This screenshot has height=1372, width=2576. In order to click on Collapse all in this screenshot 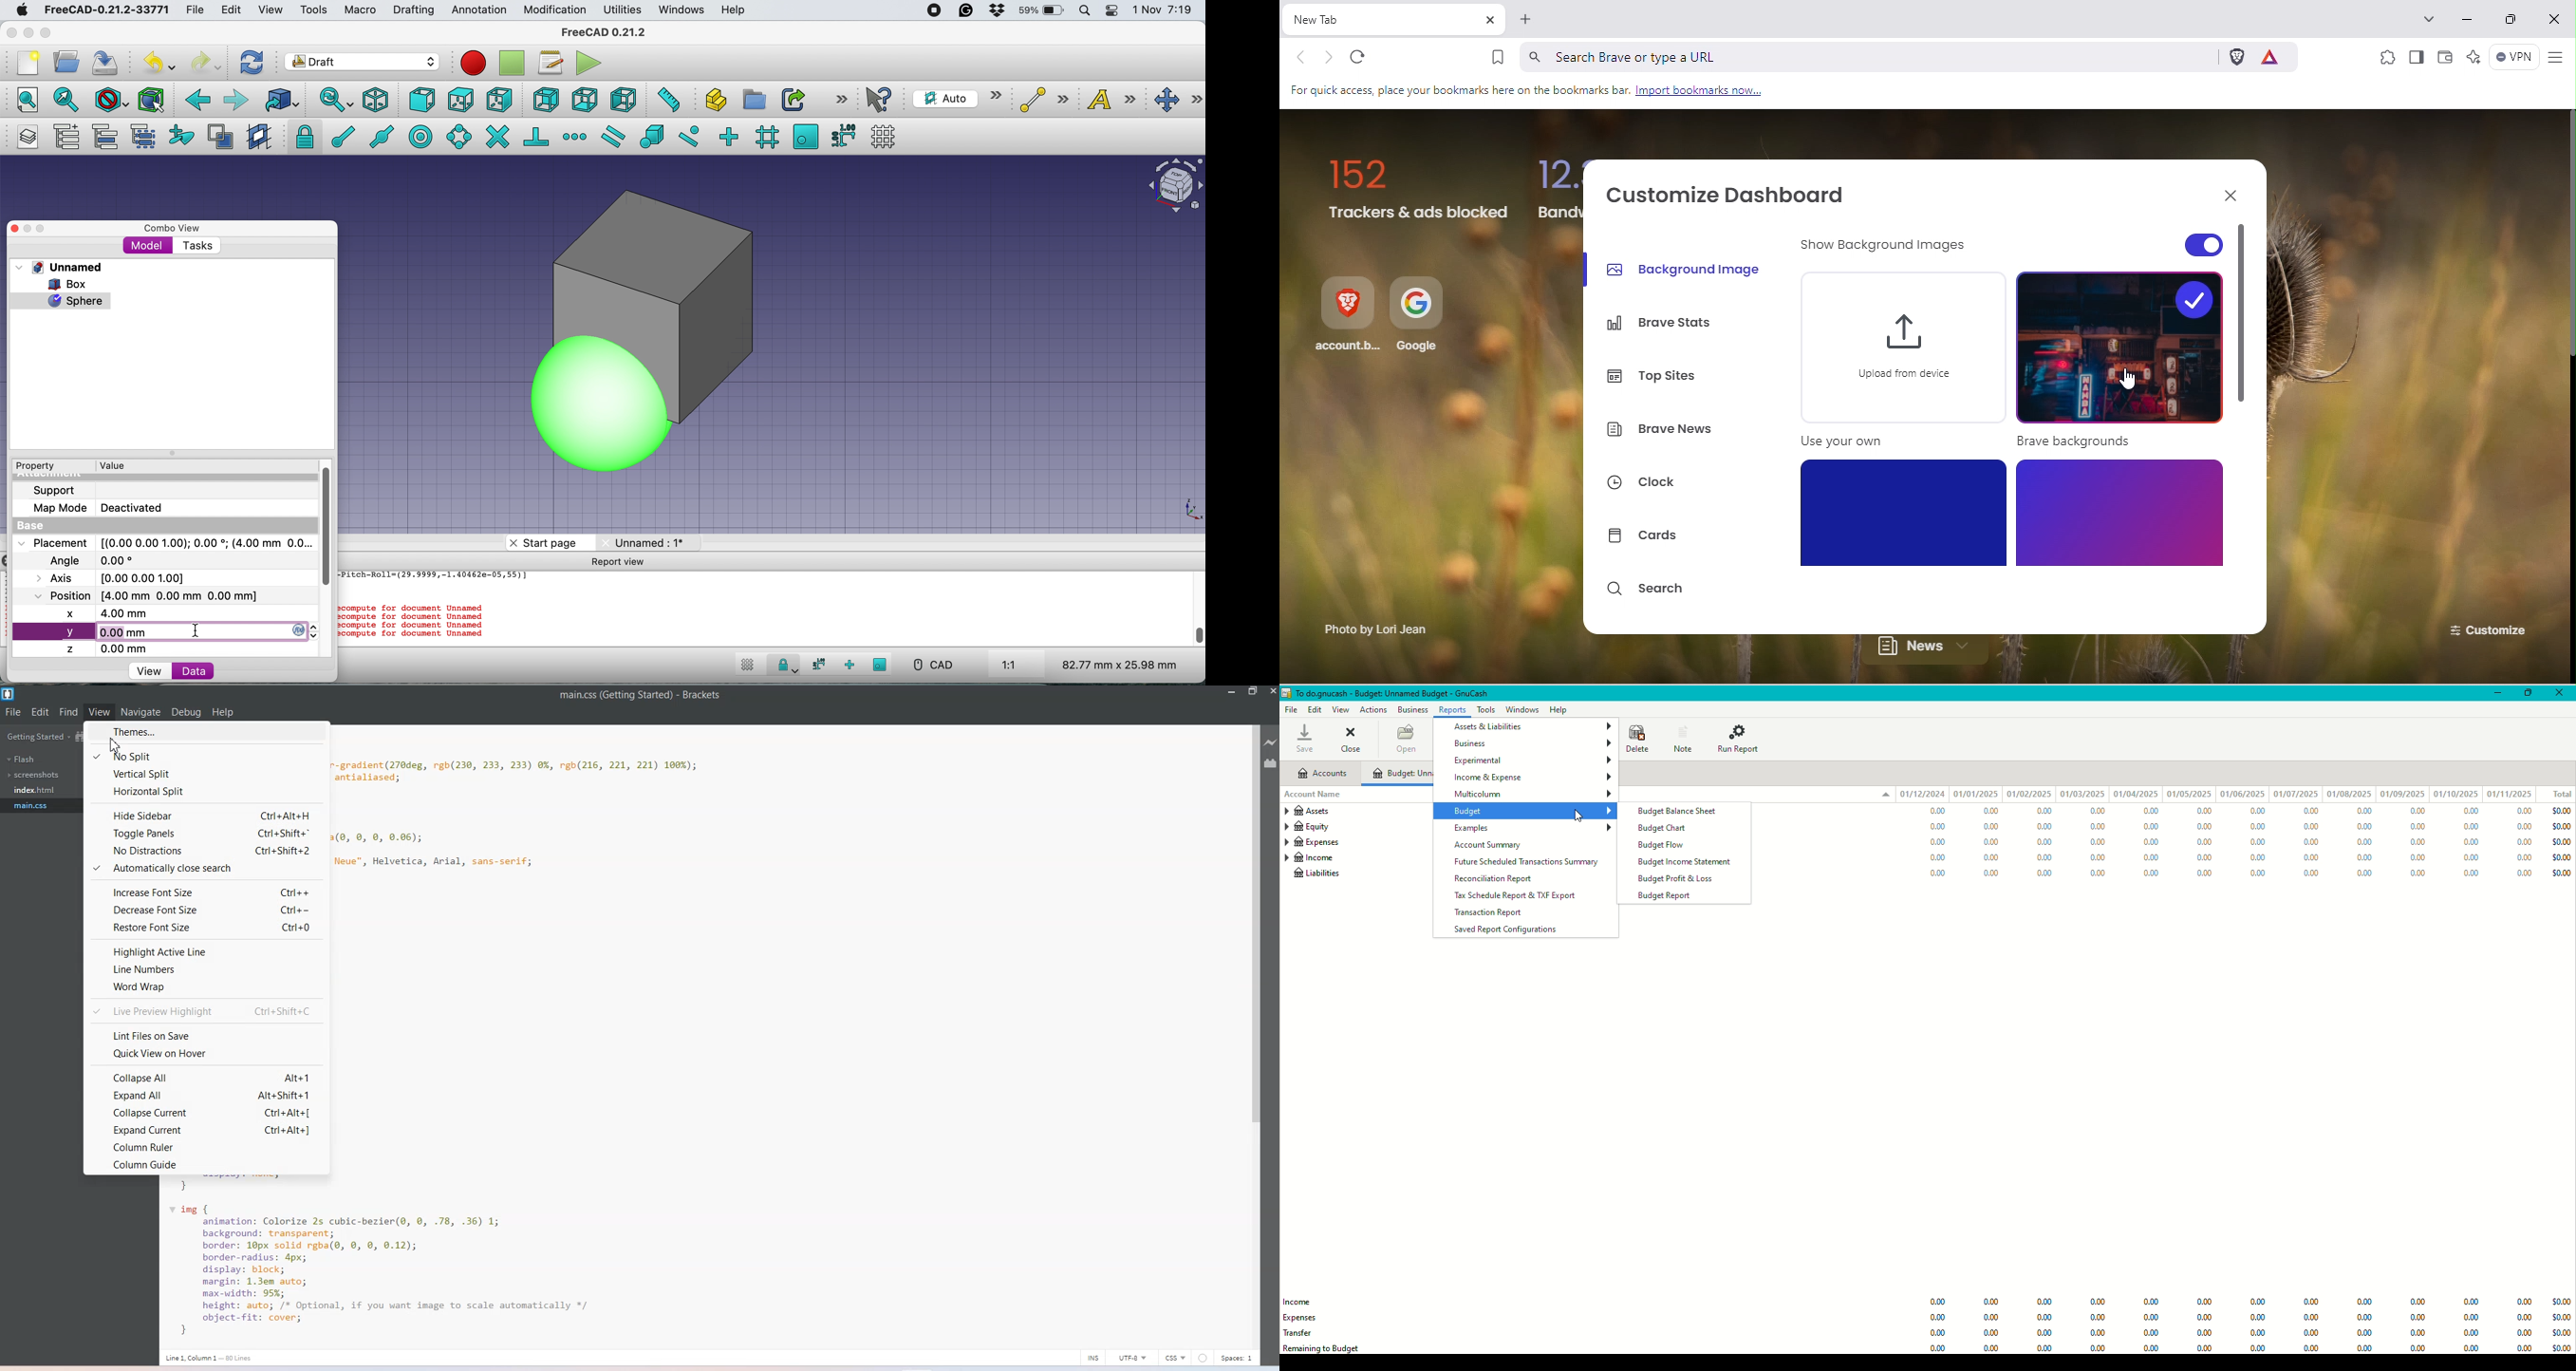, I will do `click(206, 1076)`.